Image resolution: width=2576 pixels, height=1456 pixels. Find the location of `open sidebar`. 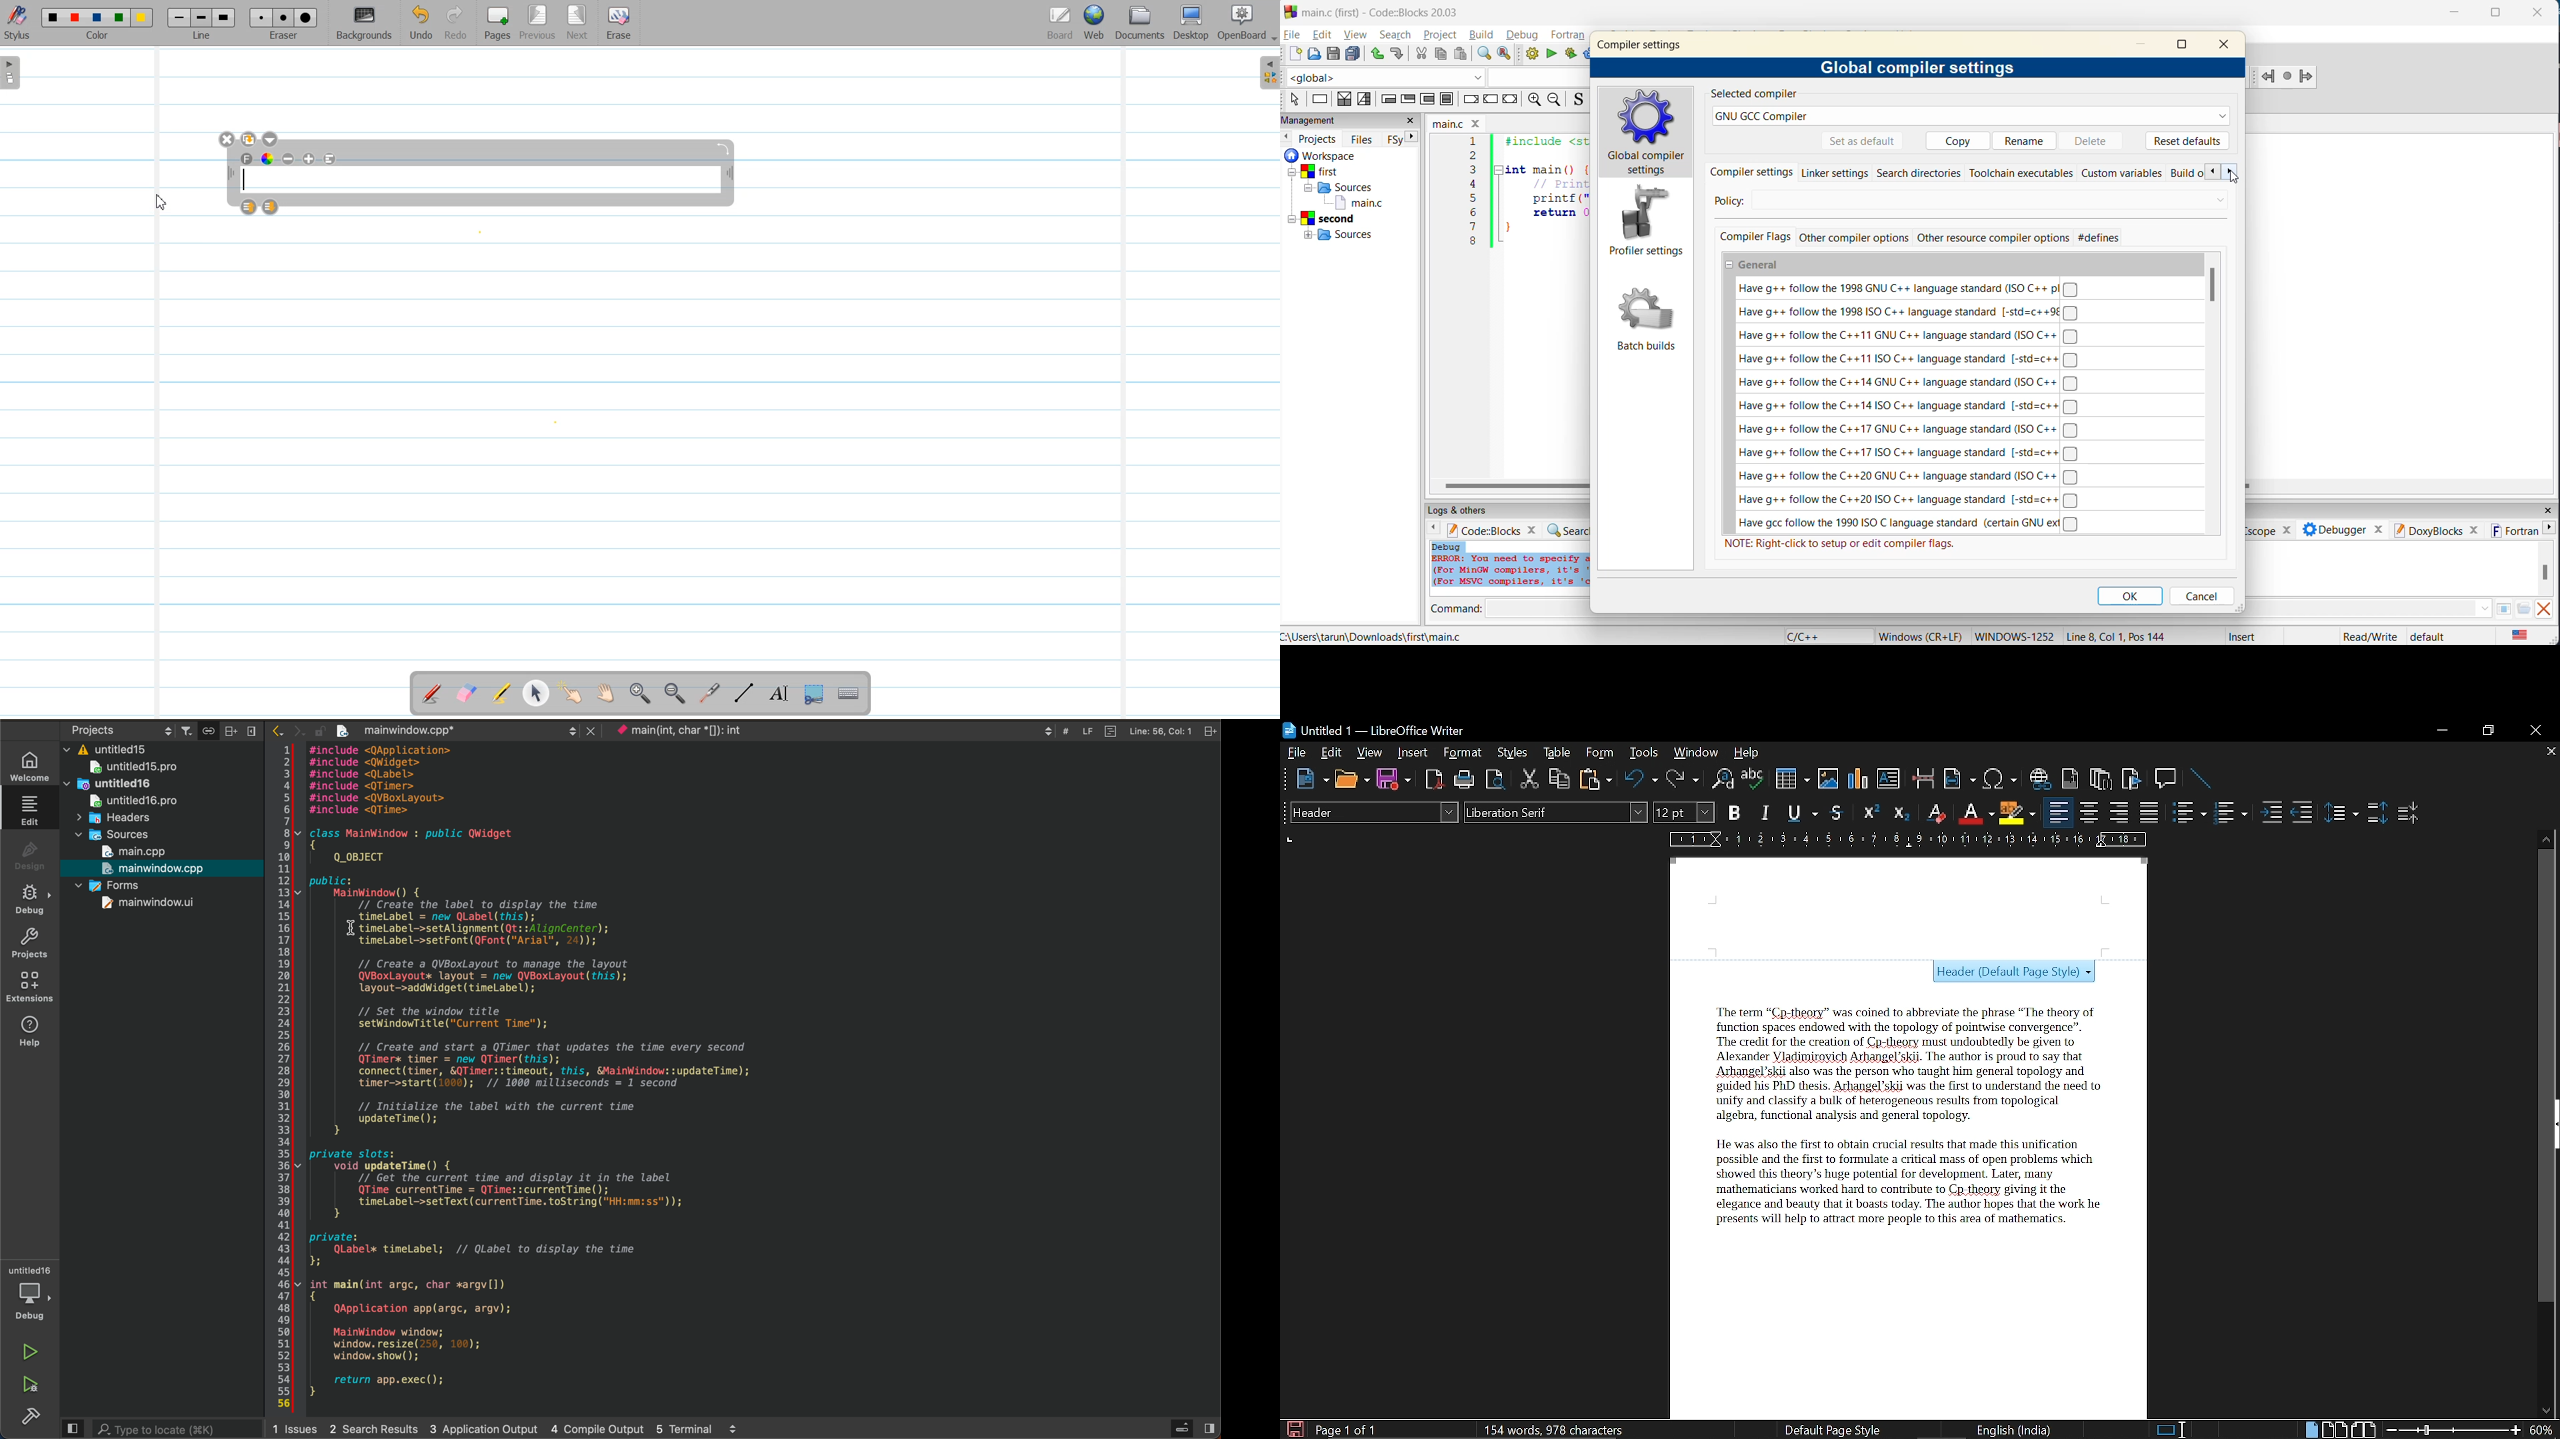

open sidebar is located at coordinates (1185, 1428).